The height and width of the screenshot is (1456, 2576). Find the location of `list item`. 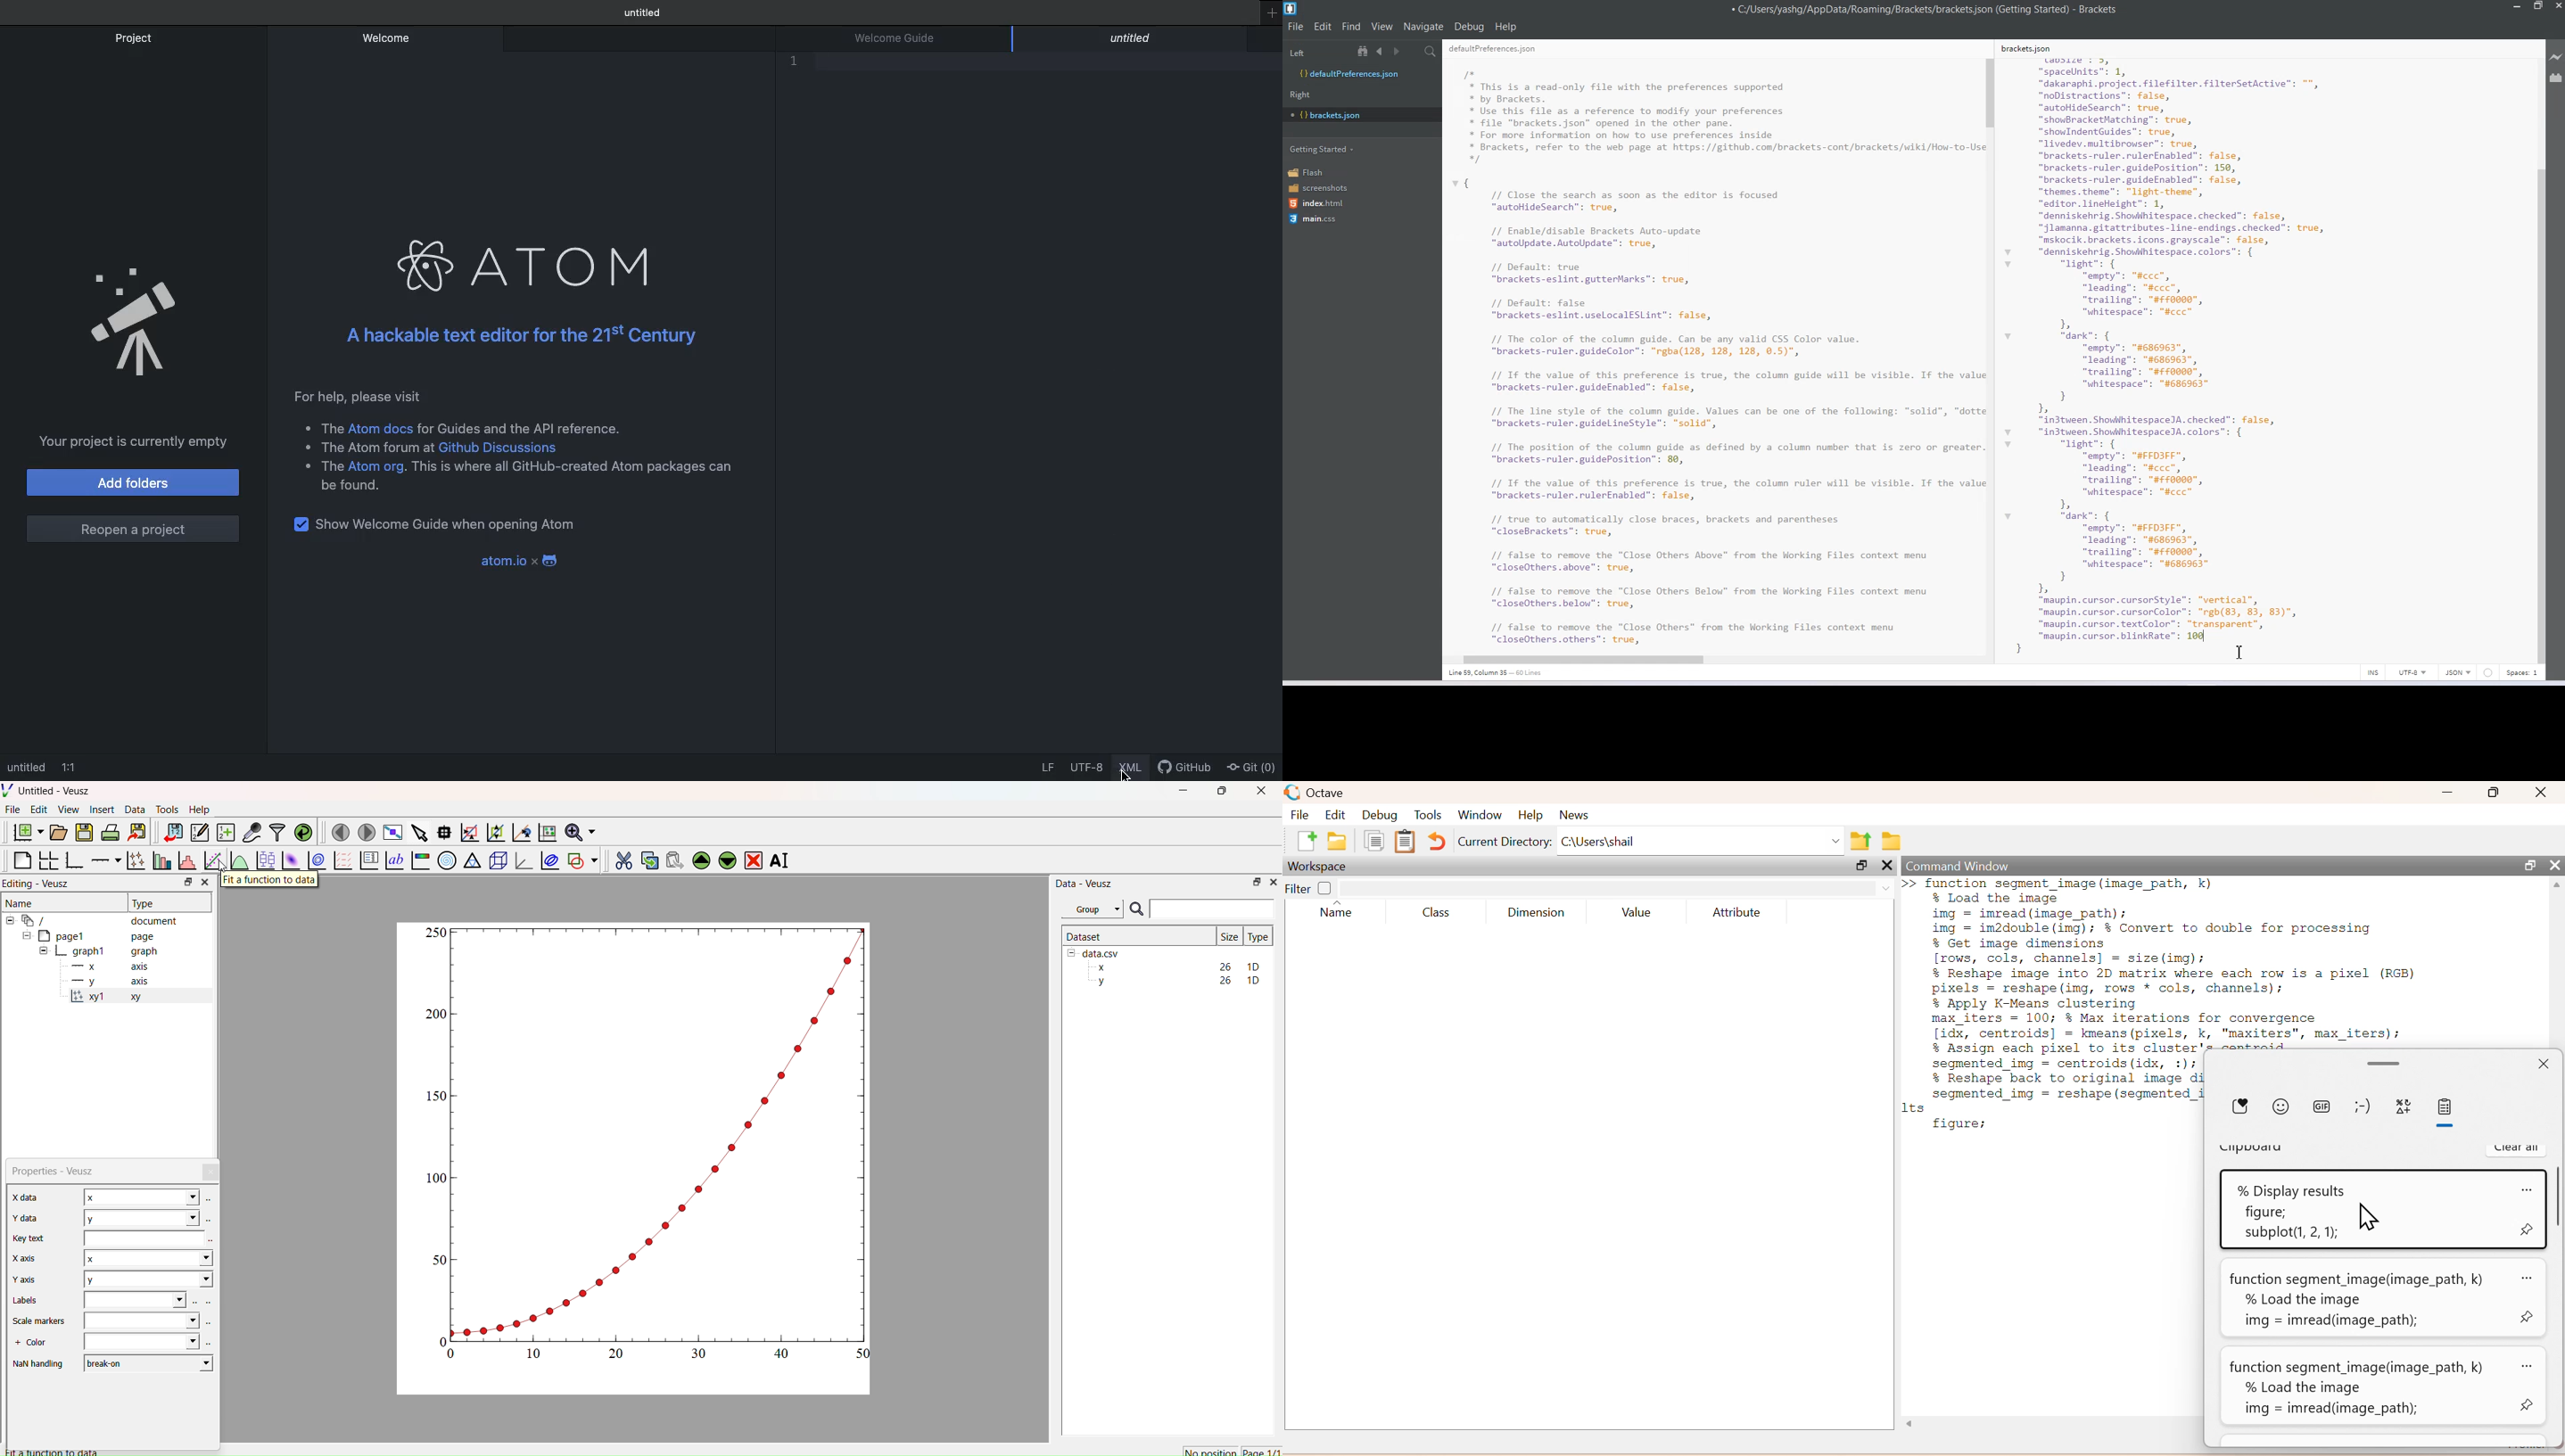

list item is located at coordinates (317, 425).